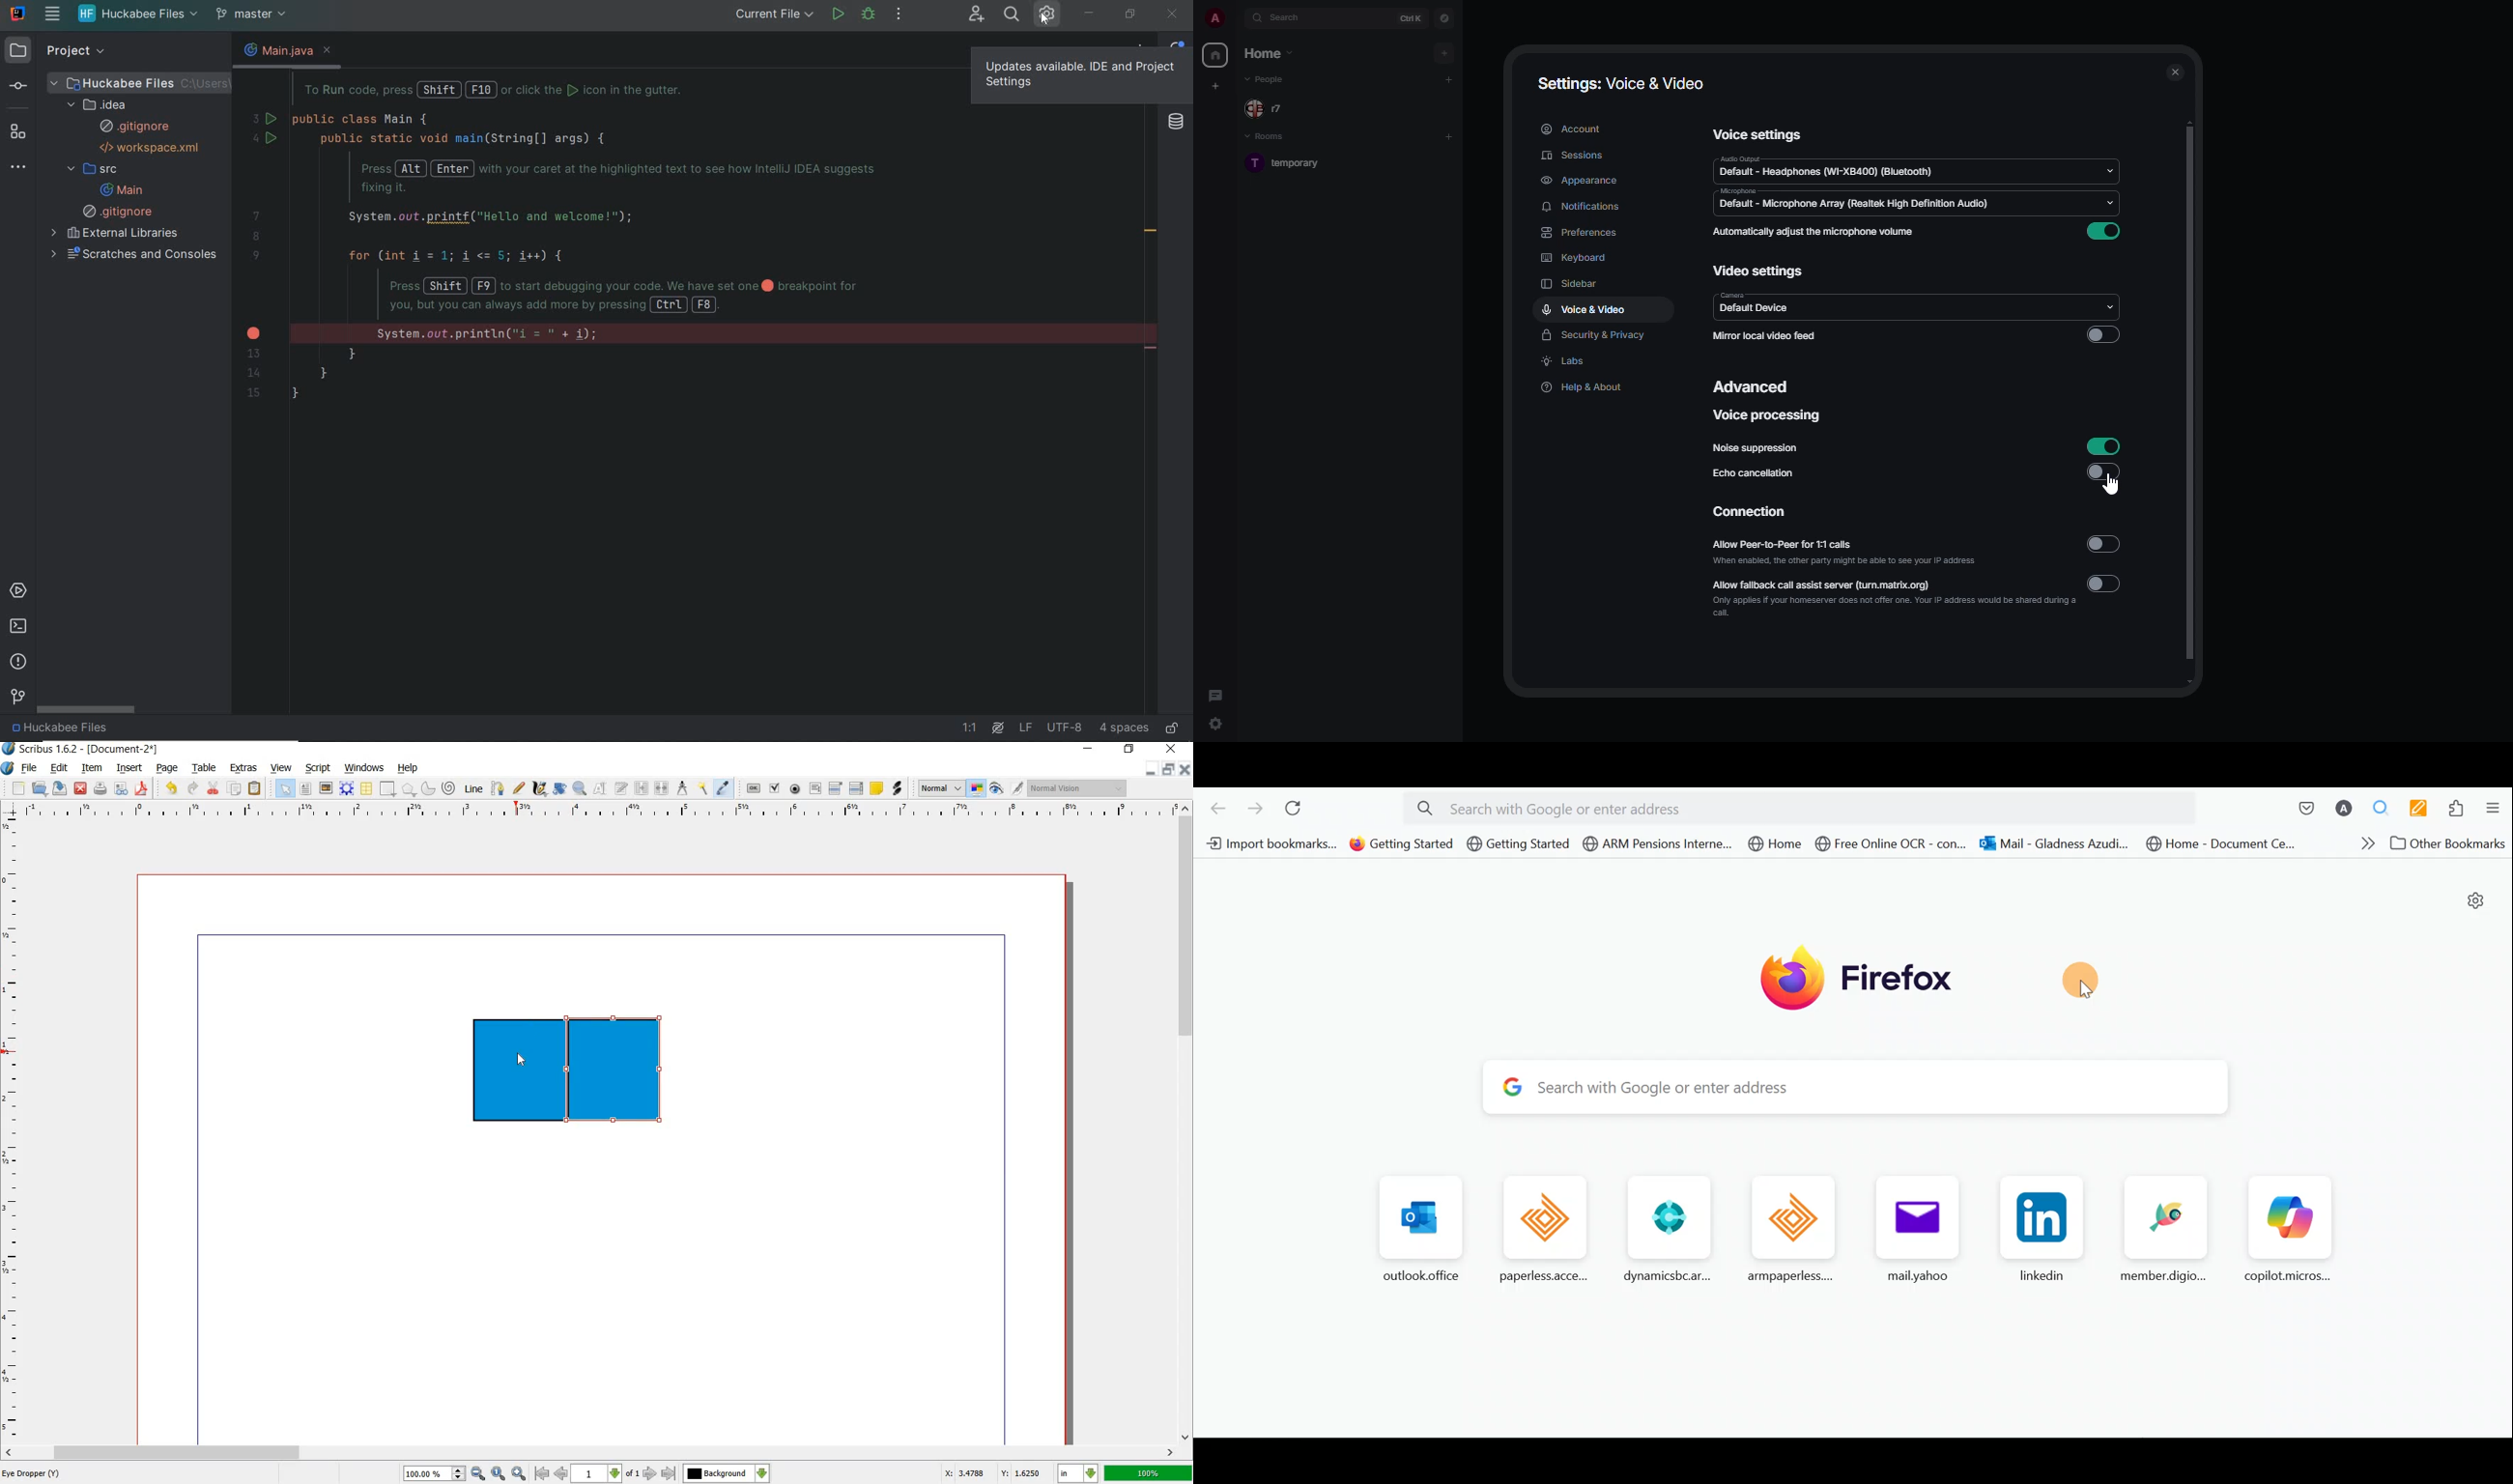 The width and height of the screenshot is (2520, 1484). I want to click on echo cancellation, so click(1756, 473).